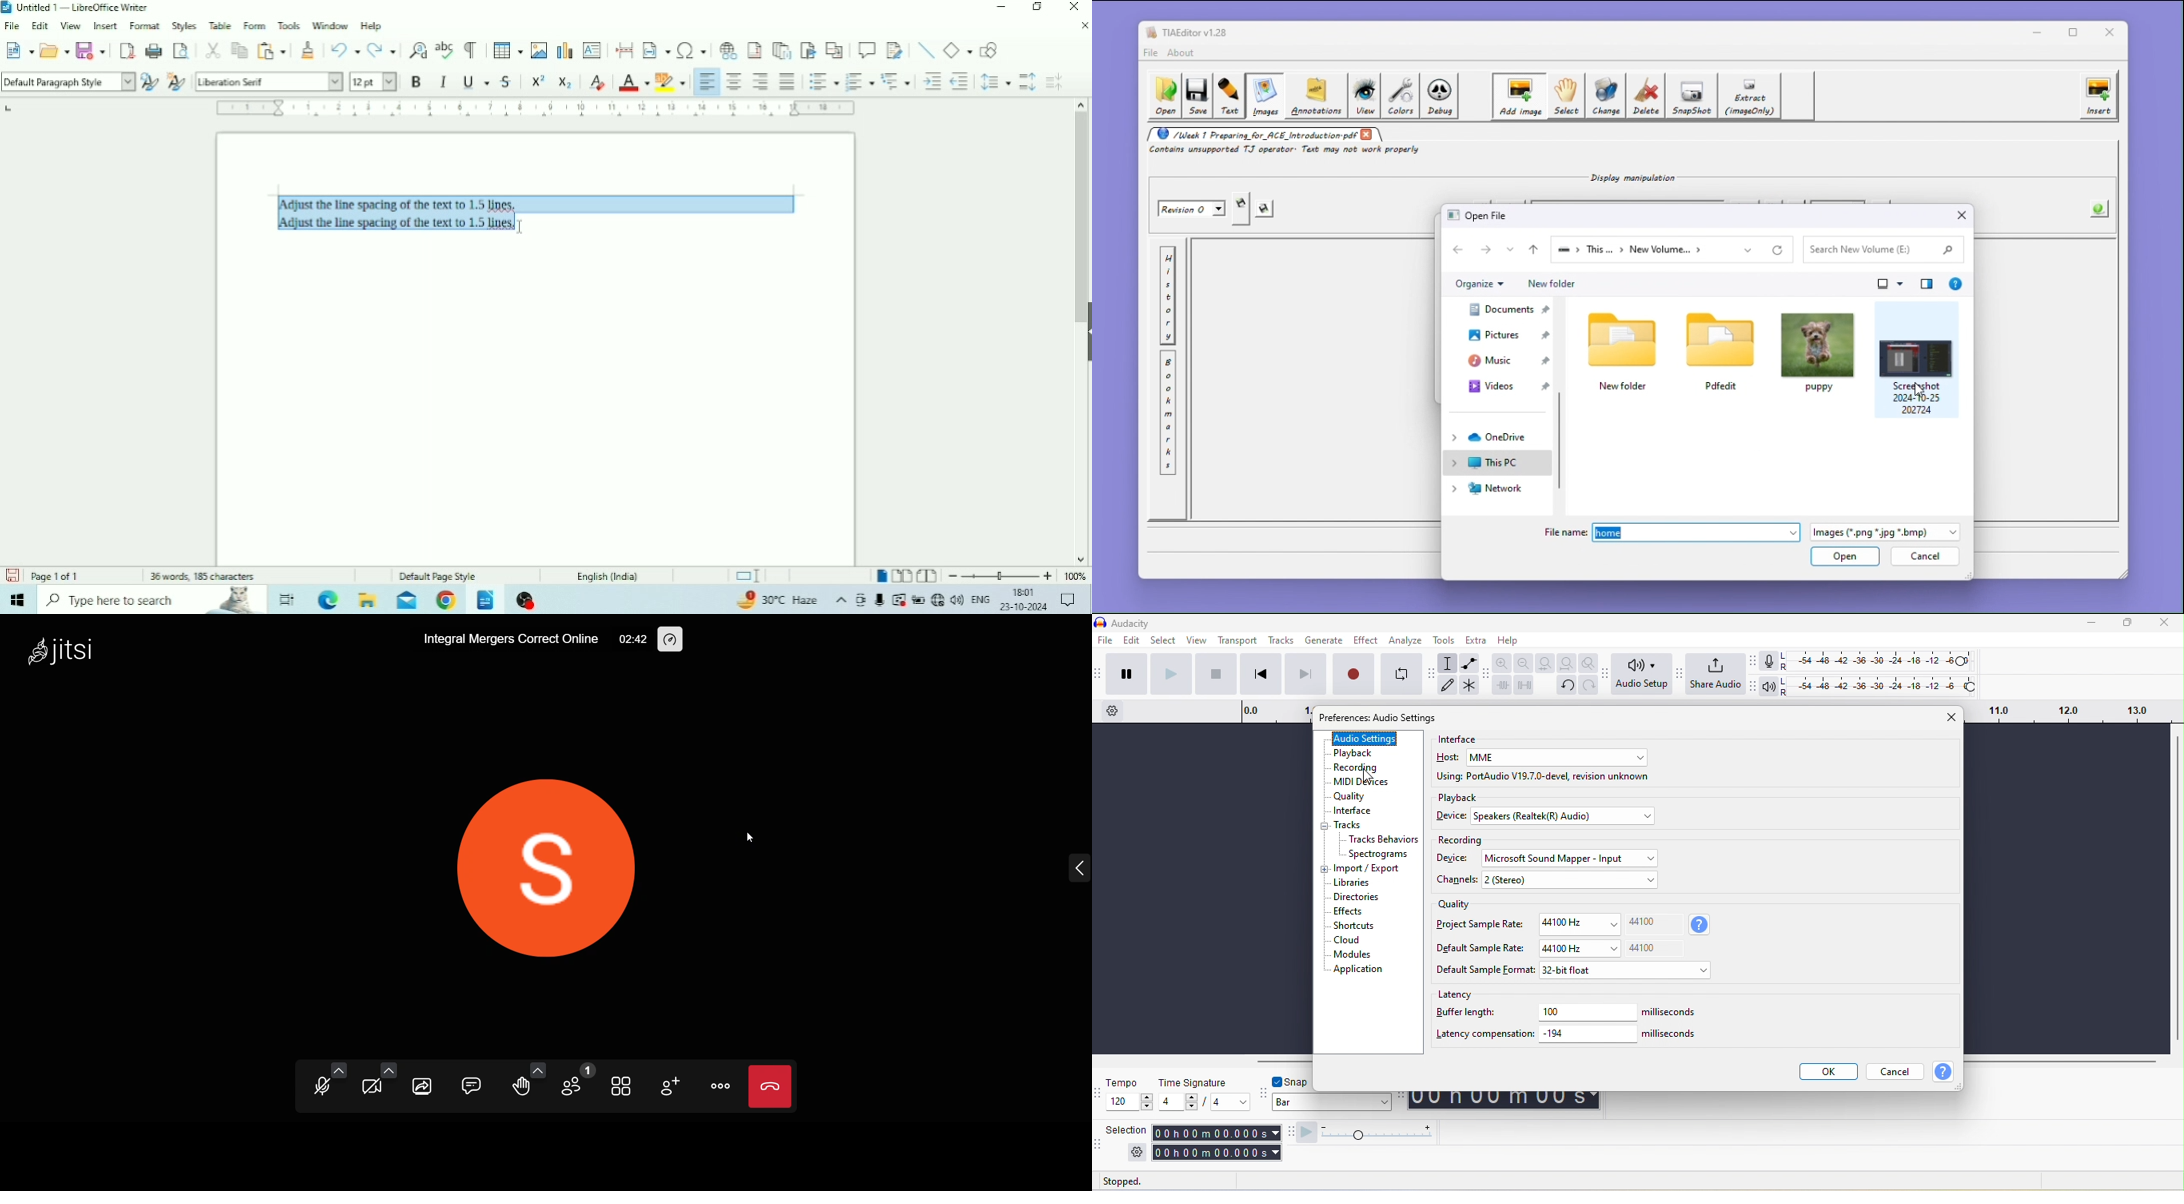 Image resolution: width=2184 pixels, height=1204 pixels. What do you see at coordinates (308, 50) in the screenshot?
I see `Clone Formatting` at bounding box center [308, 50].